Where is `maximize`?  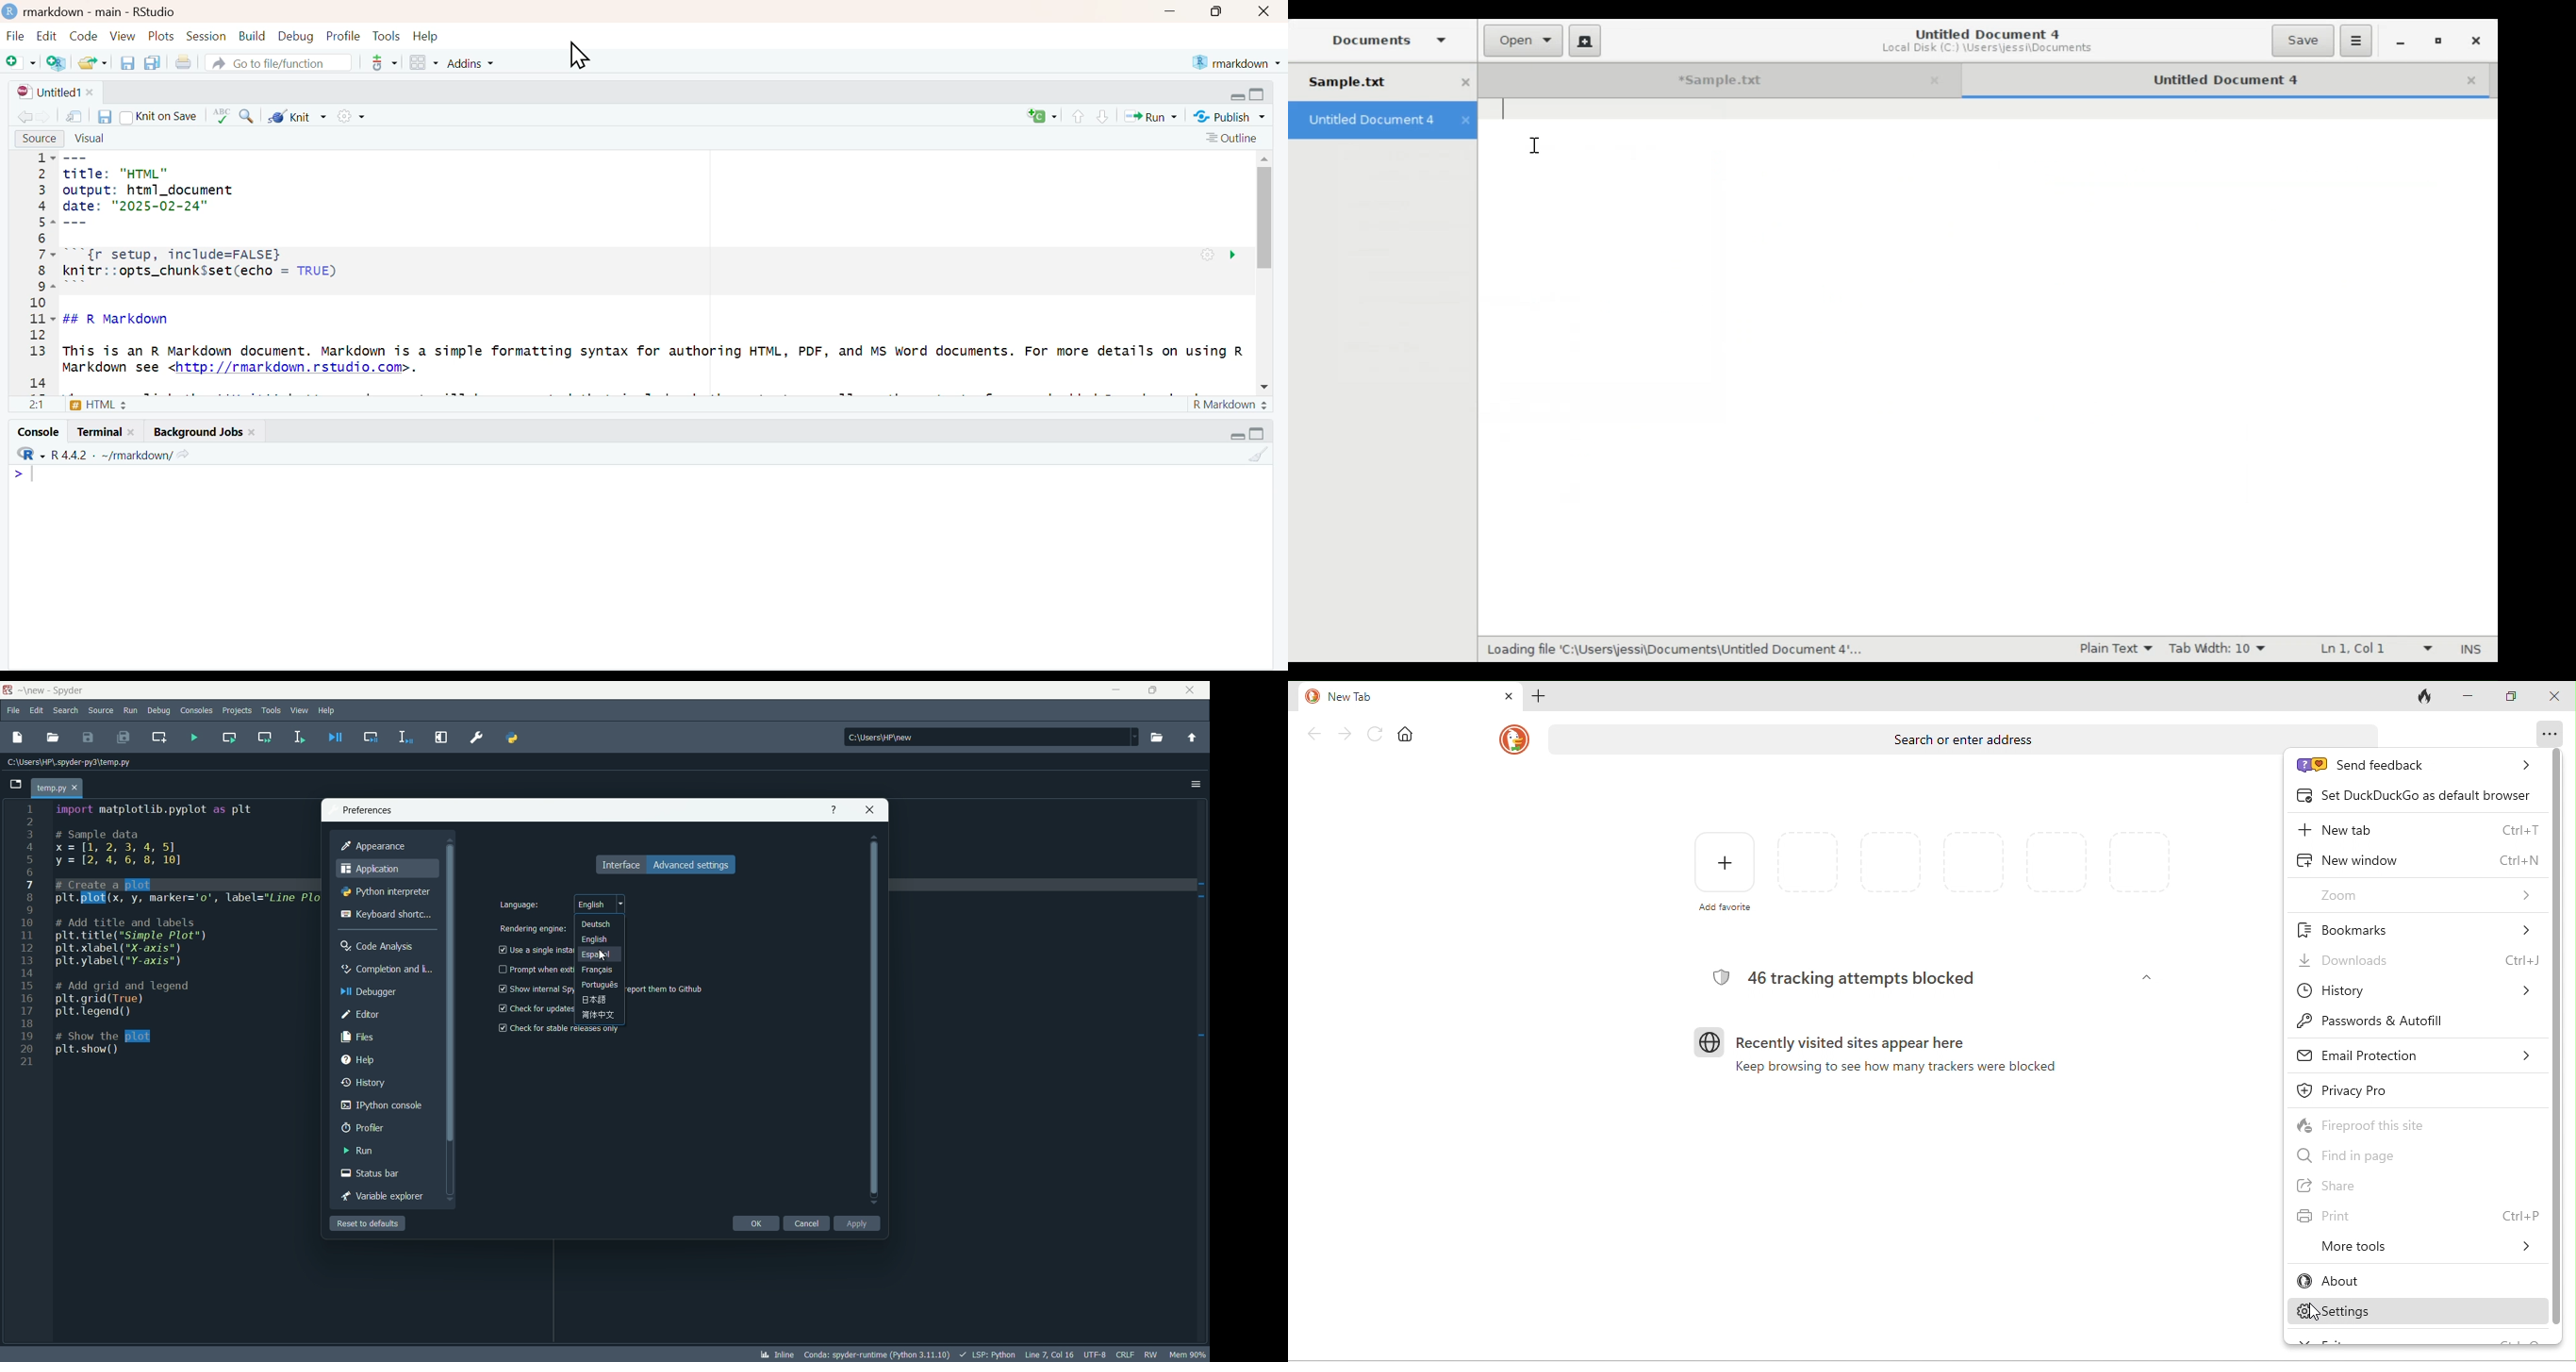
maximize is located at coordinates (1155, 690).